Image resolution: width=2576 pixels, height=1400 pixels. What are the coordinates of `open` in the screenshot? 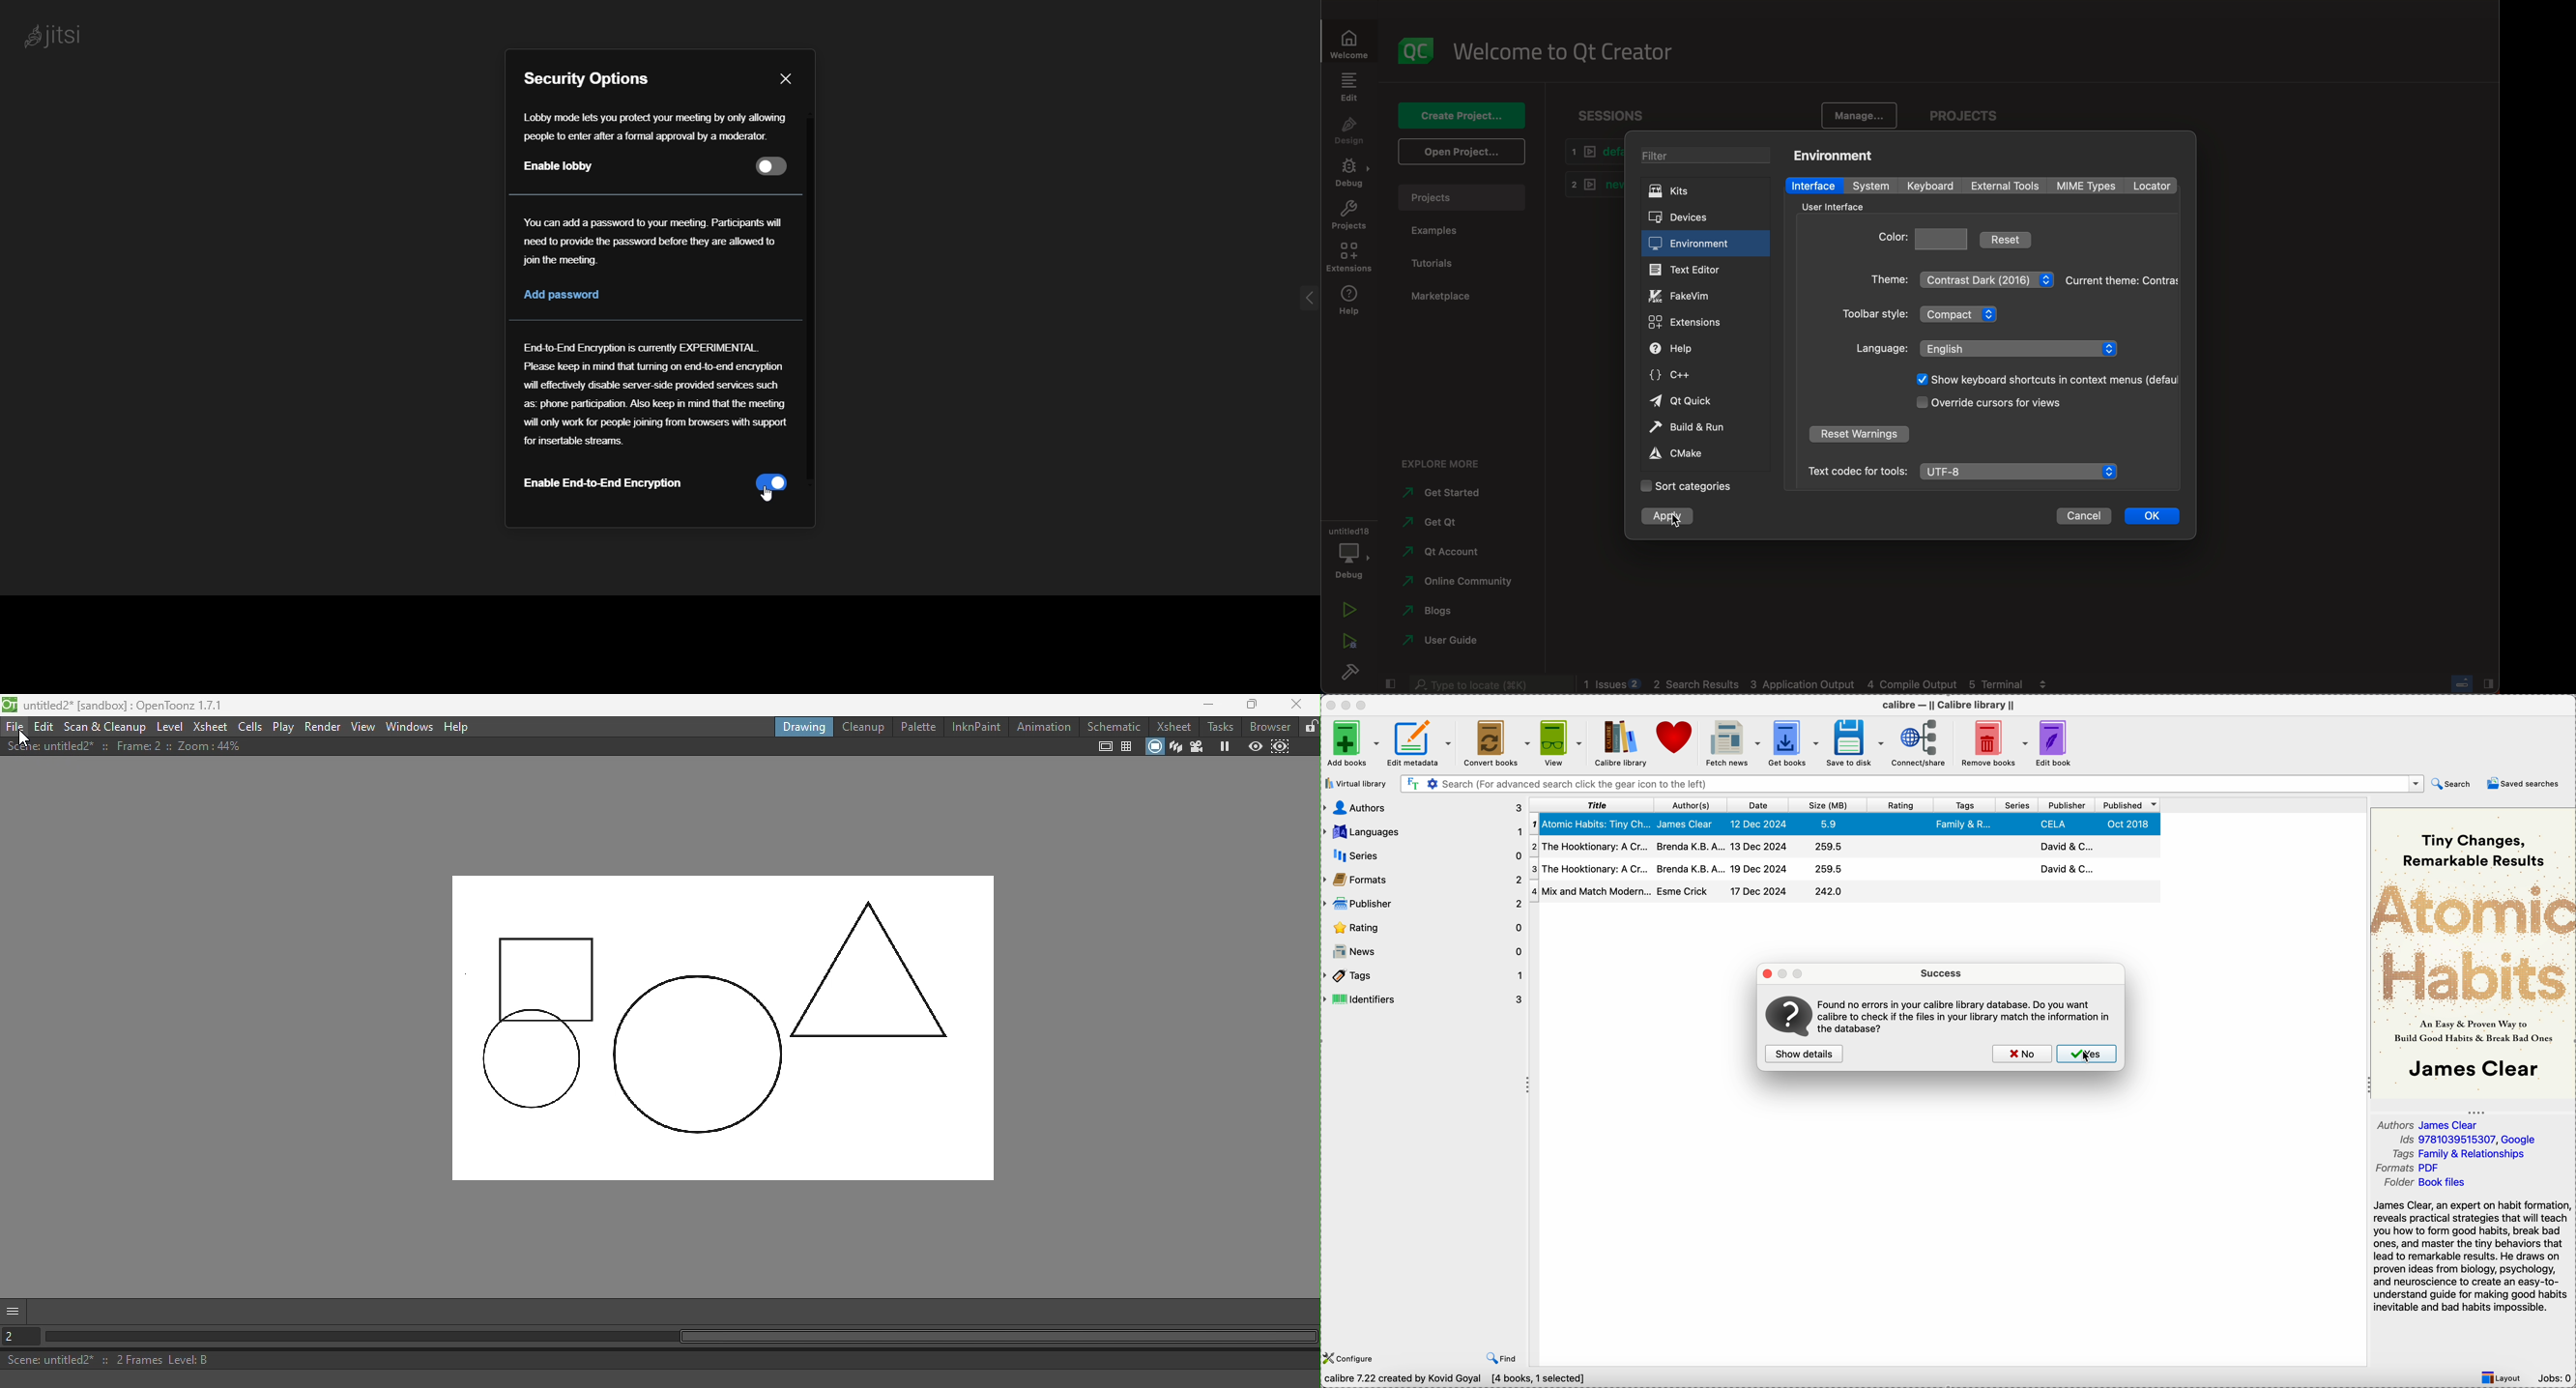 It's located at (1462, 152).